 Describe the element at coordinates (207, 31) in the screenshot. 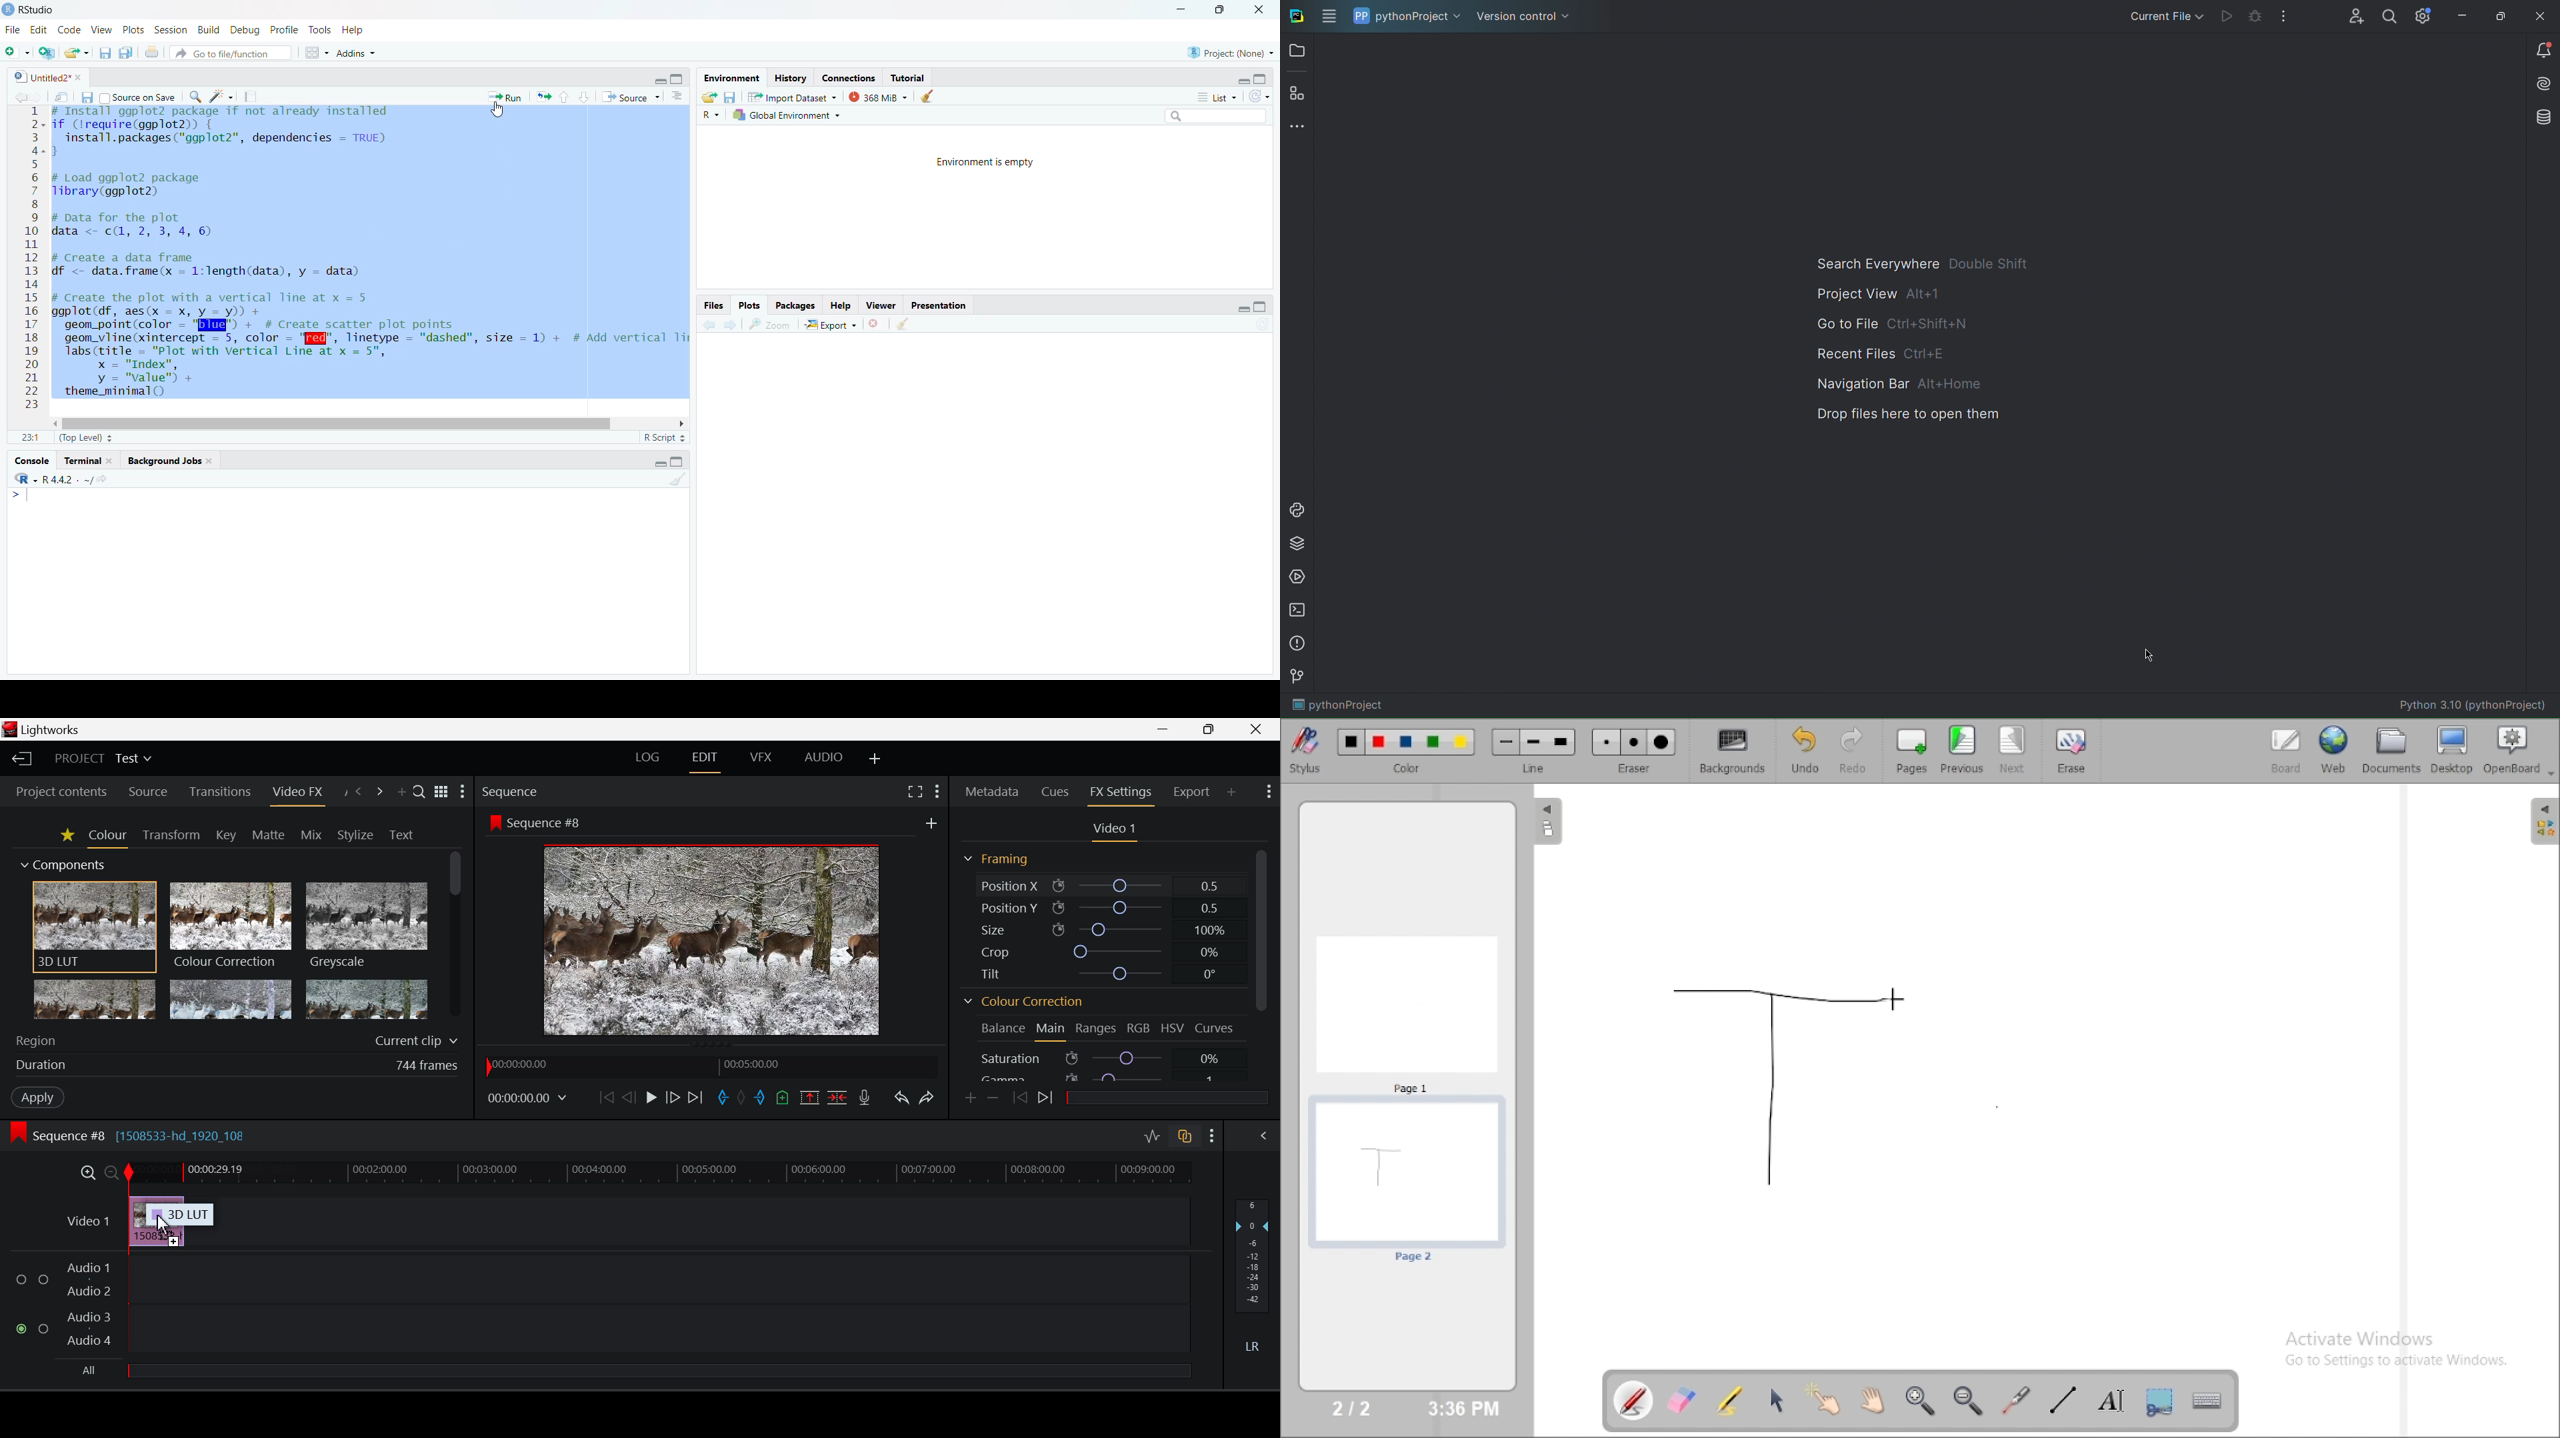

I see `n Build` at that location.